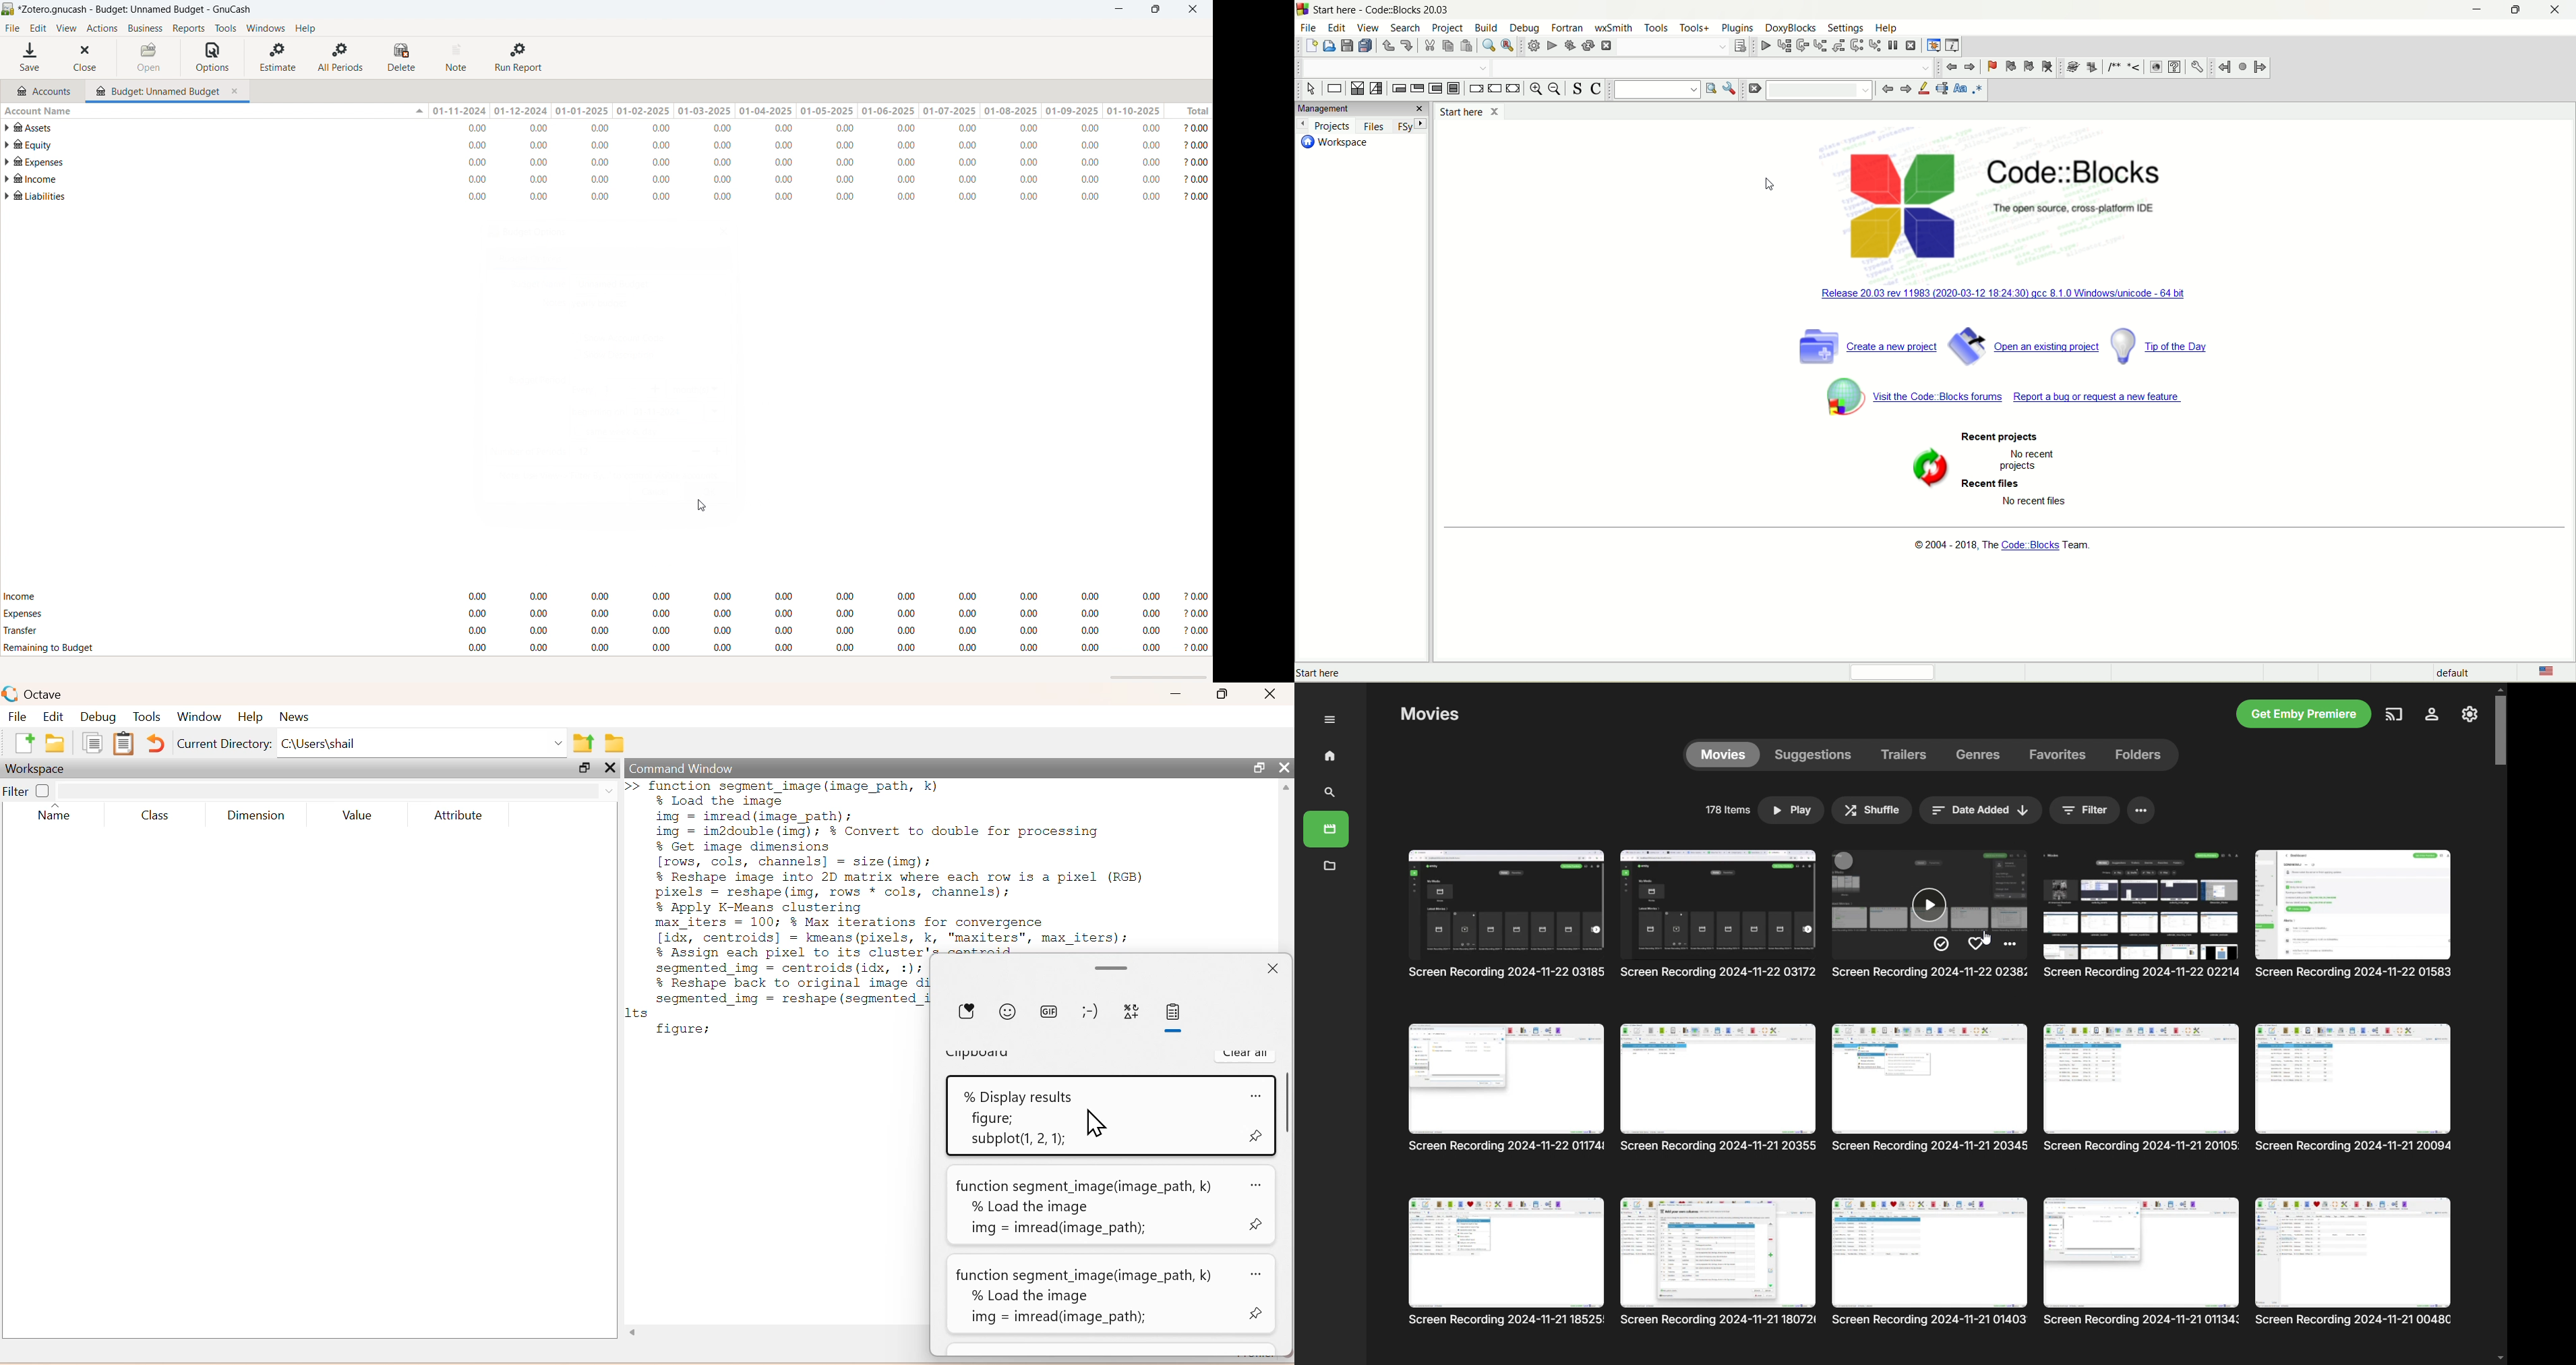 This screenshot has height=1372, width=2576. What do you see at coordinates (2477, 10) in the screenshot?
I see `minimize` at bounding box center [2477, 10].